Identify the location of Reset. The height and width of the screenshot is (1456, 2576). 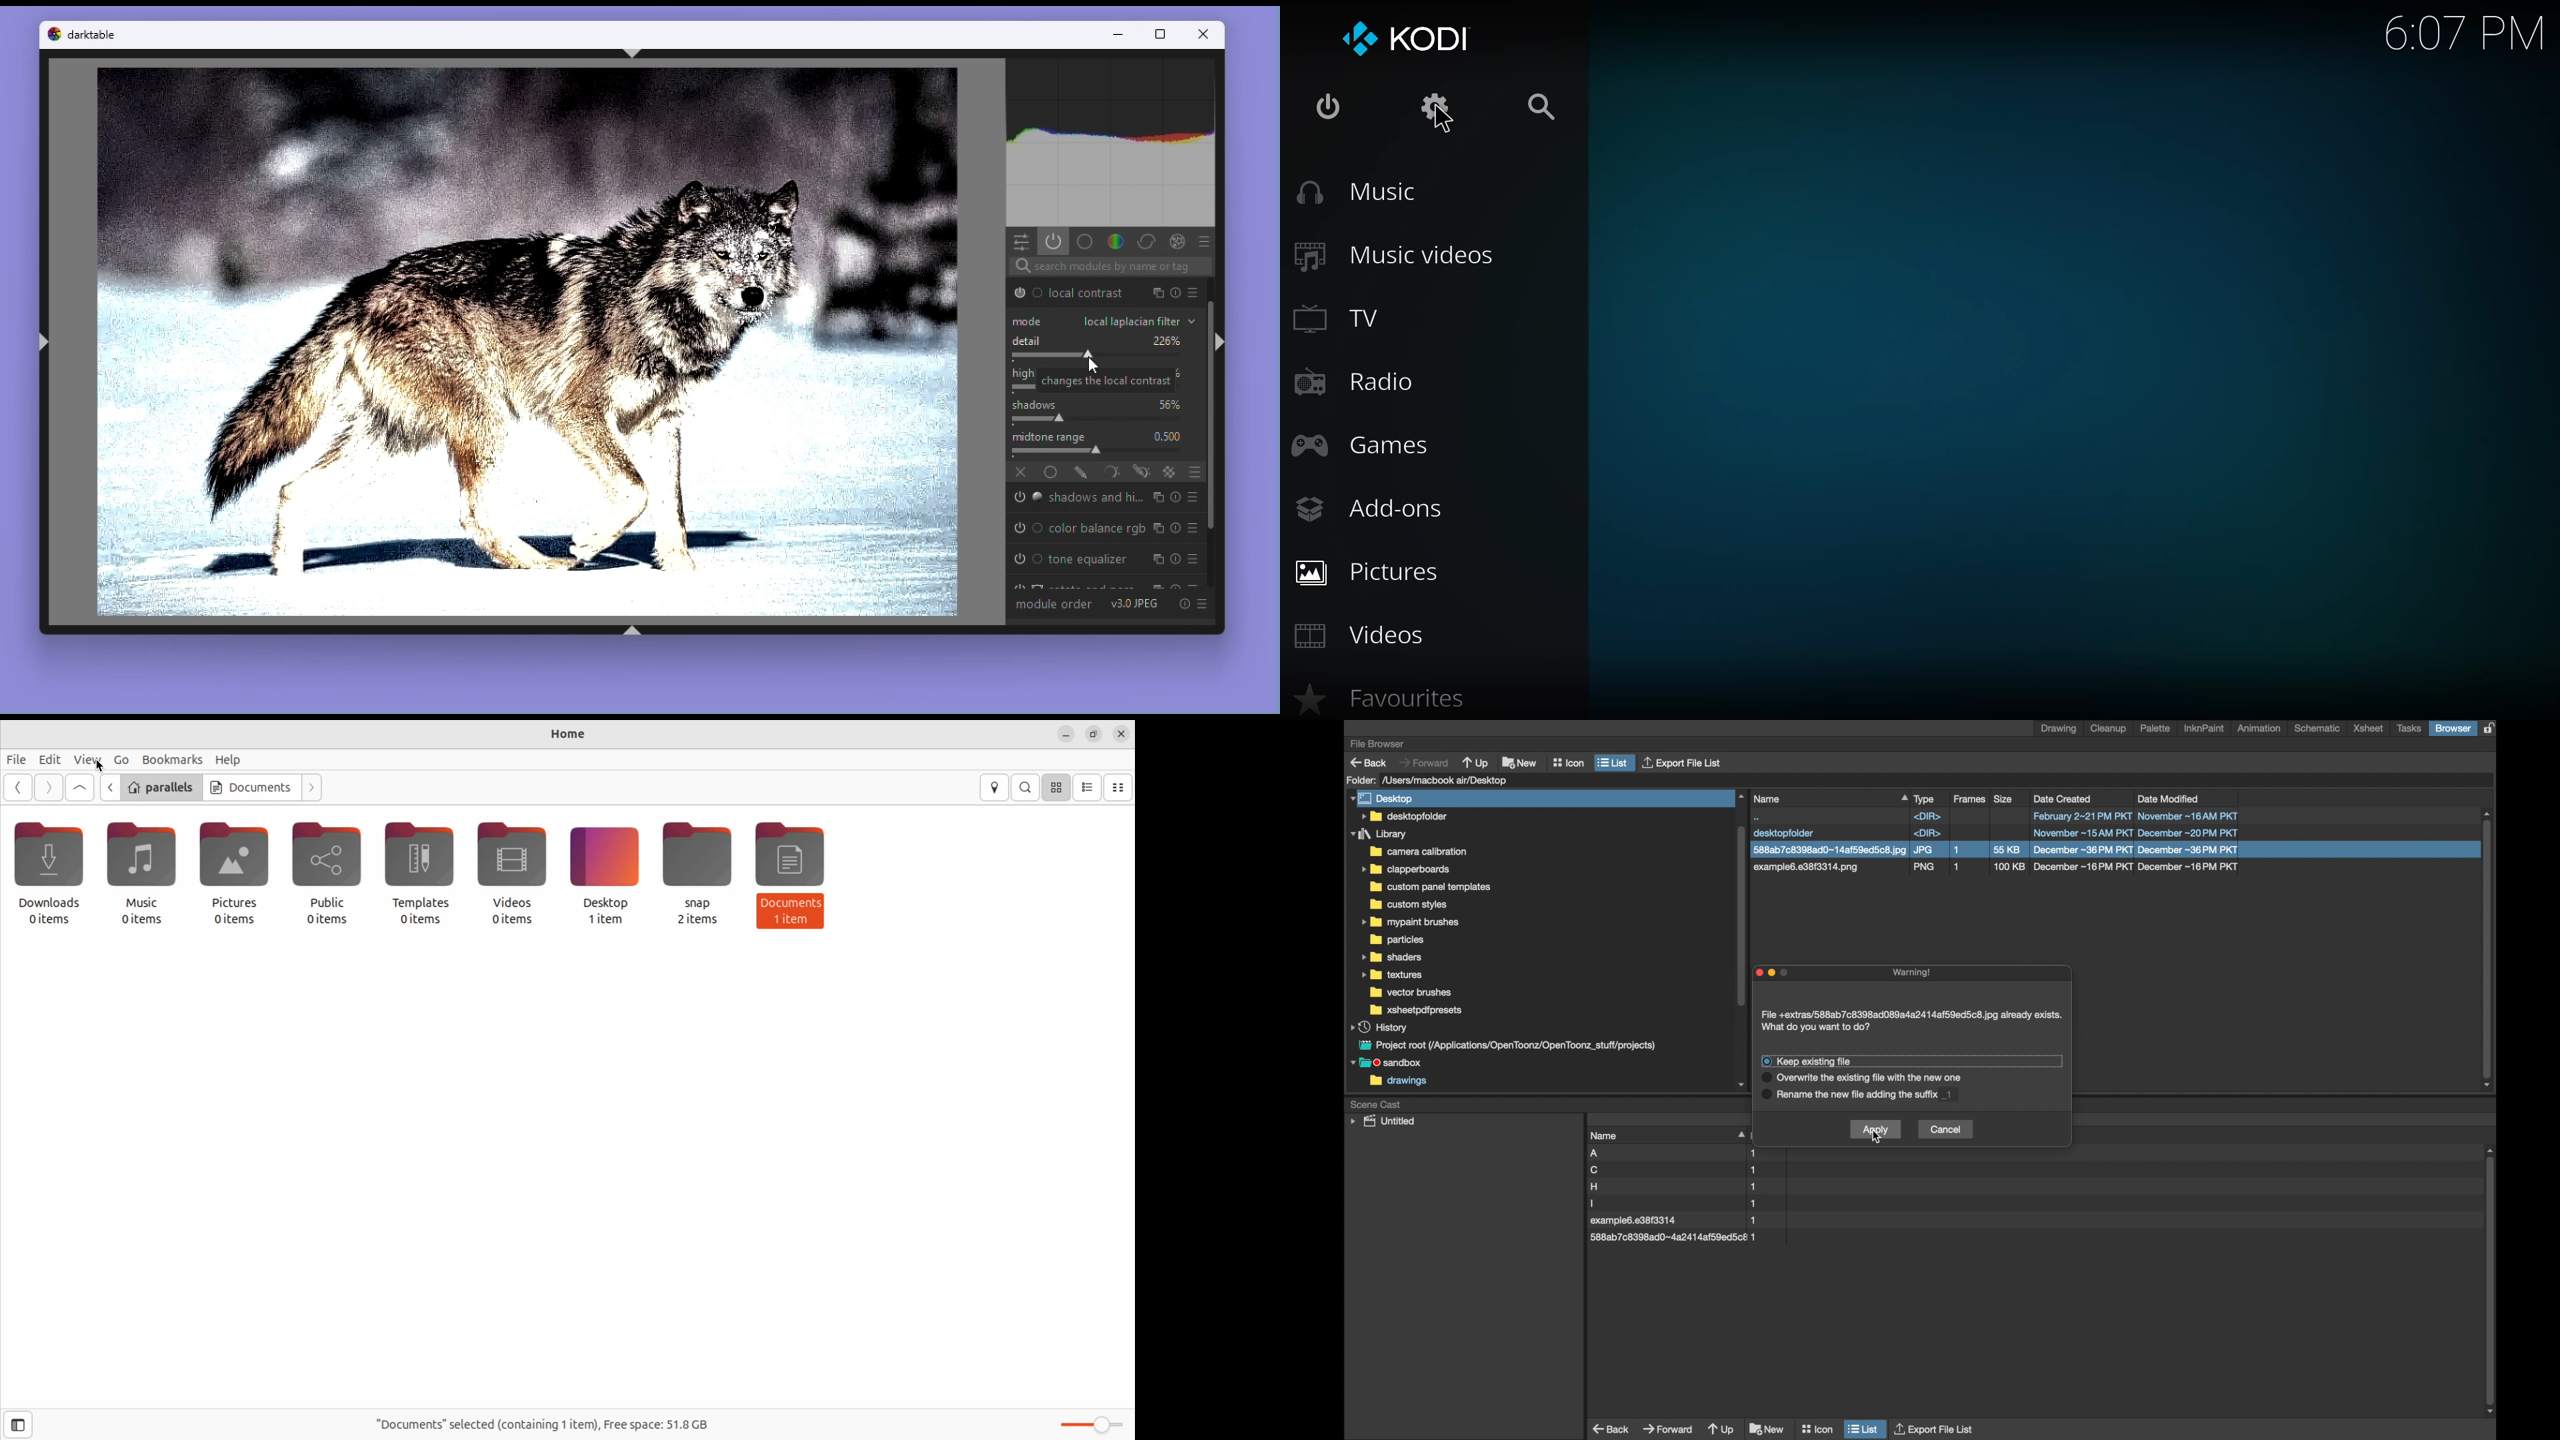
(1184, 604).